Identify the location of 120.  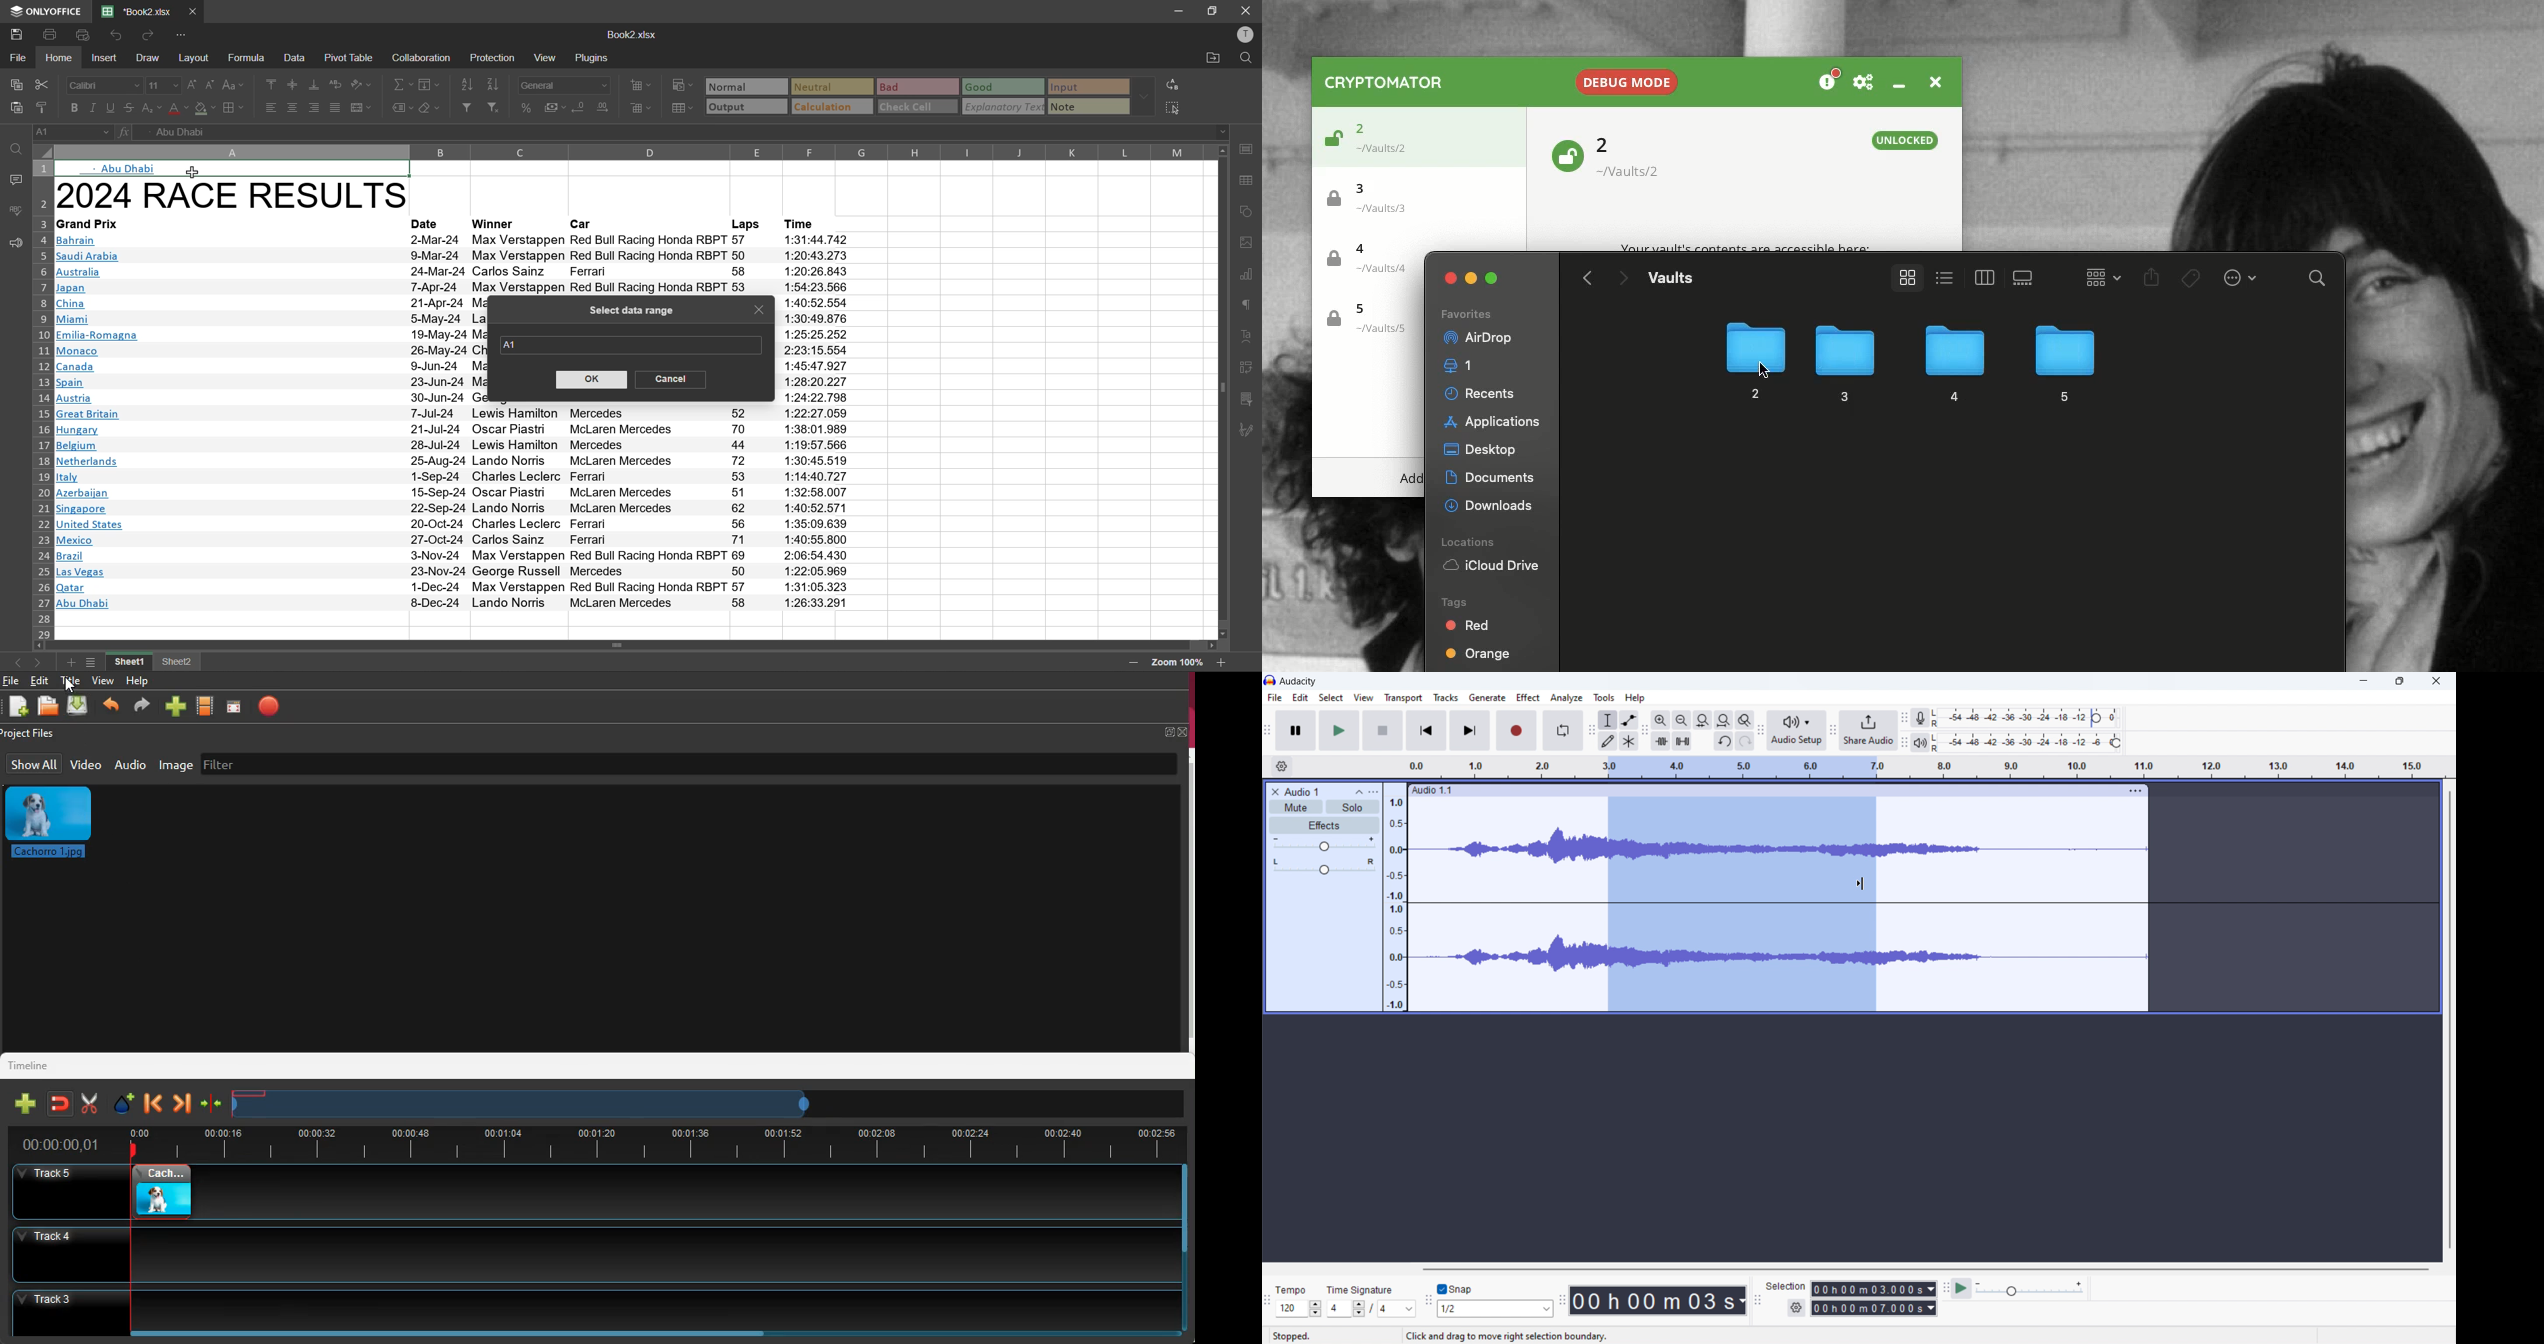
(1299, 1309).